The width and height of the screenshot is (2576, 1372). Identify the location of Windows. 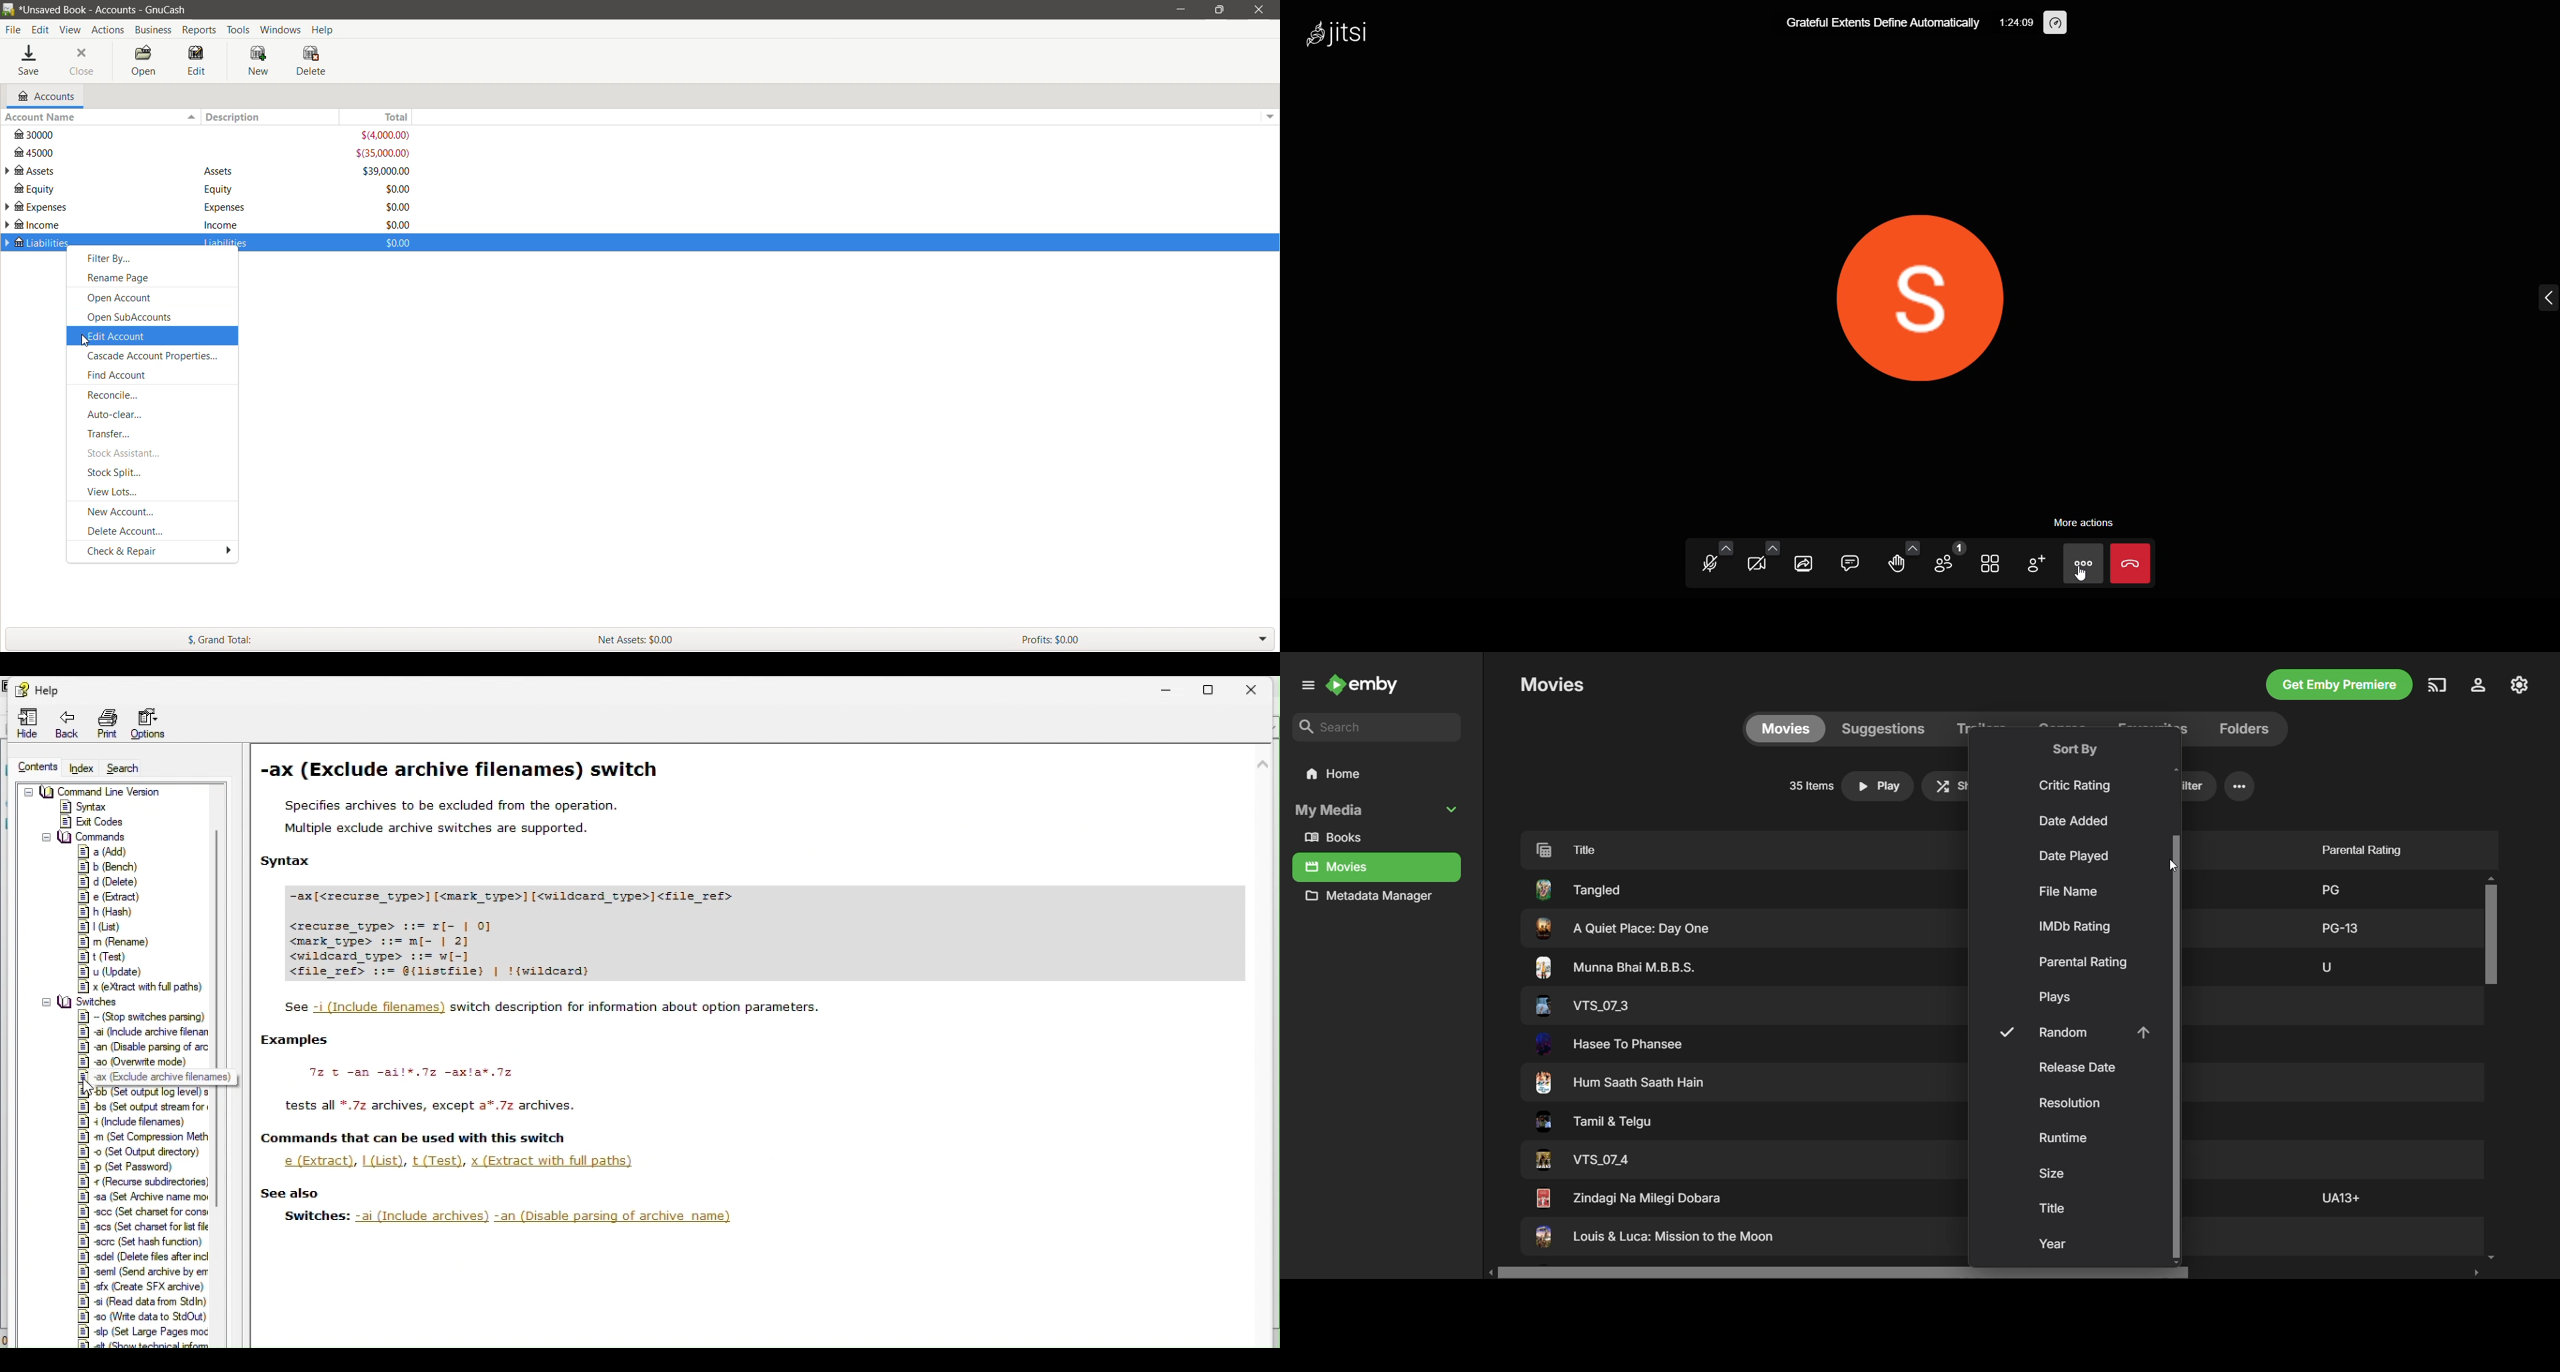
(281, 29).